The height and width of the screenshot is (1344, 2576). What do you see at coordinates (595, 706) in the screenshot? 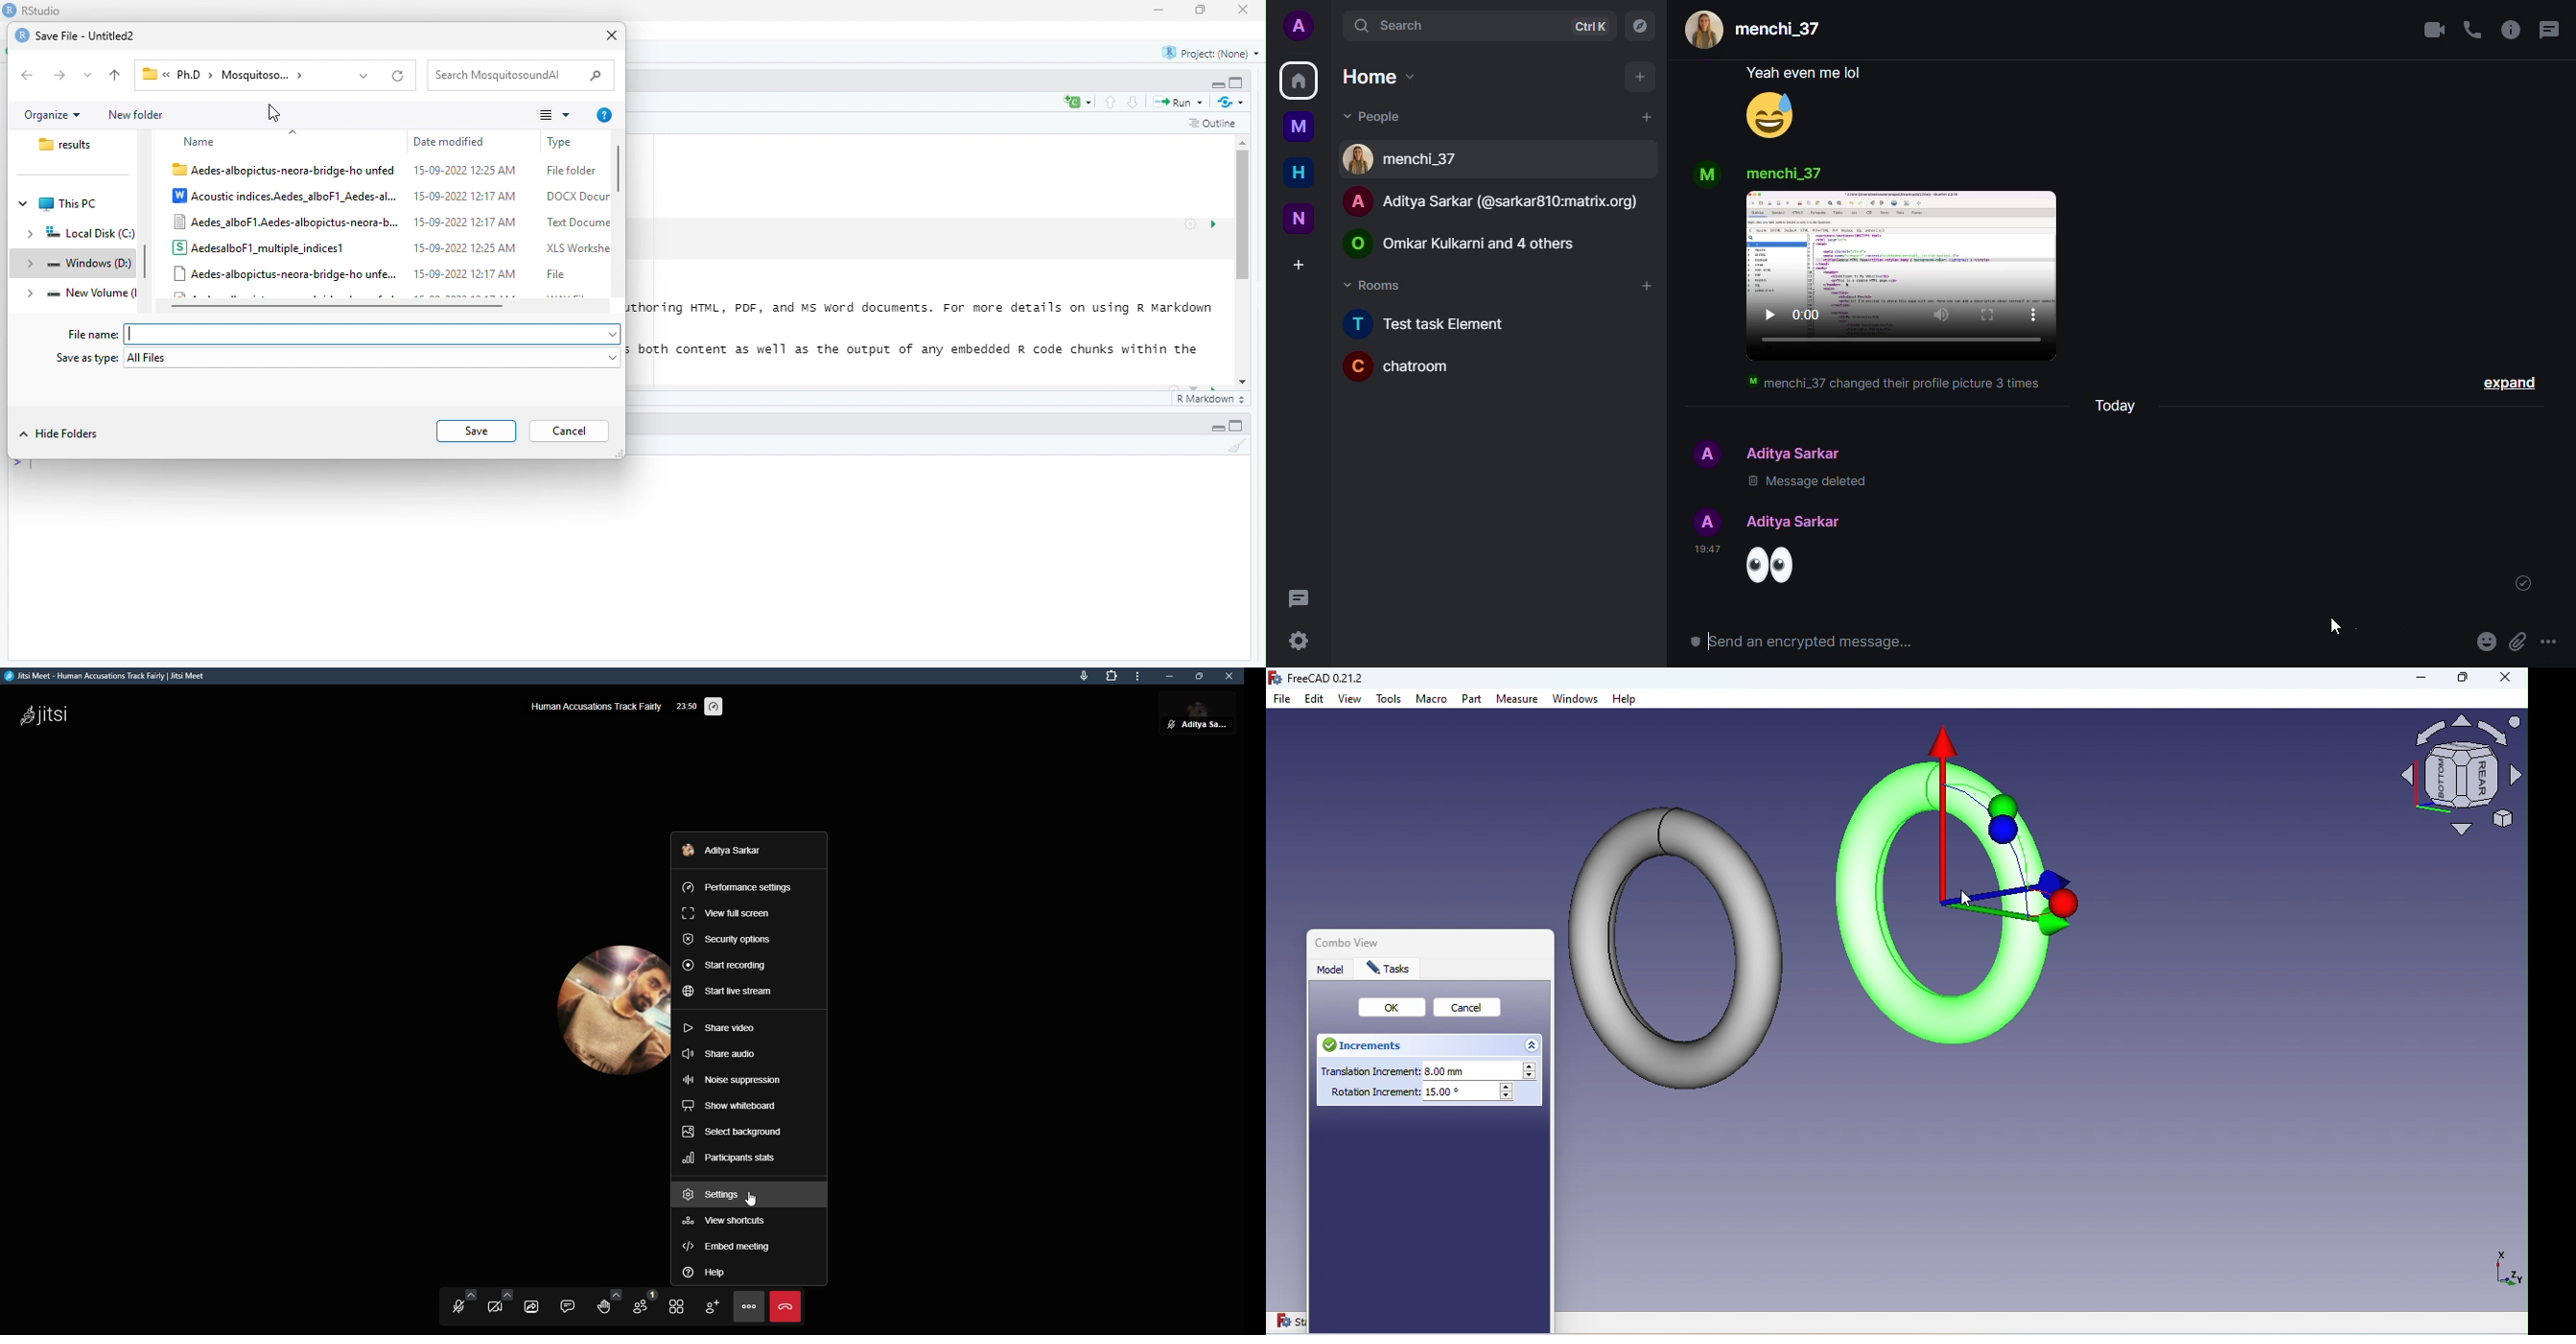
I see `human accusations track fairly` at bounding box center [595, 706].